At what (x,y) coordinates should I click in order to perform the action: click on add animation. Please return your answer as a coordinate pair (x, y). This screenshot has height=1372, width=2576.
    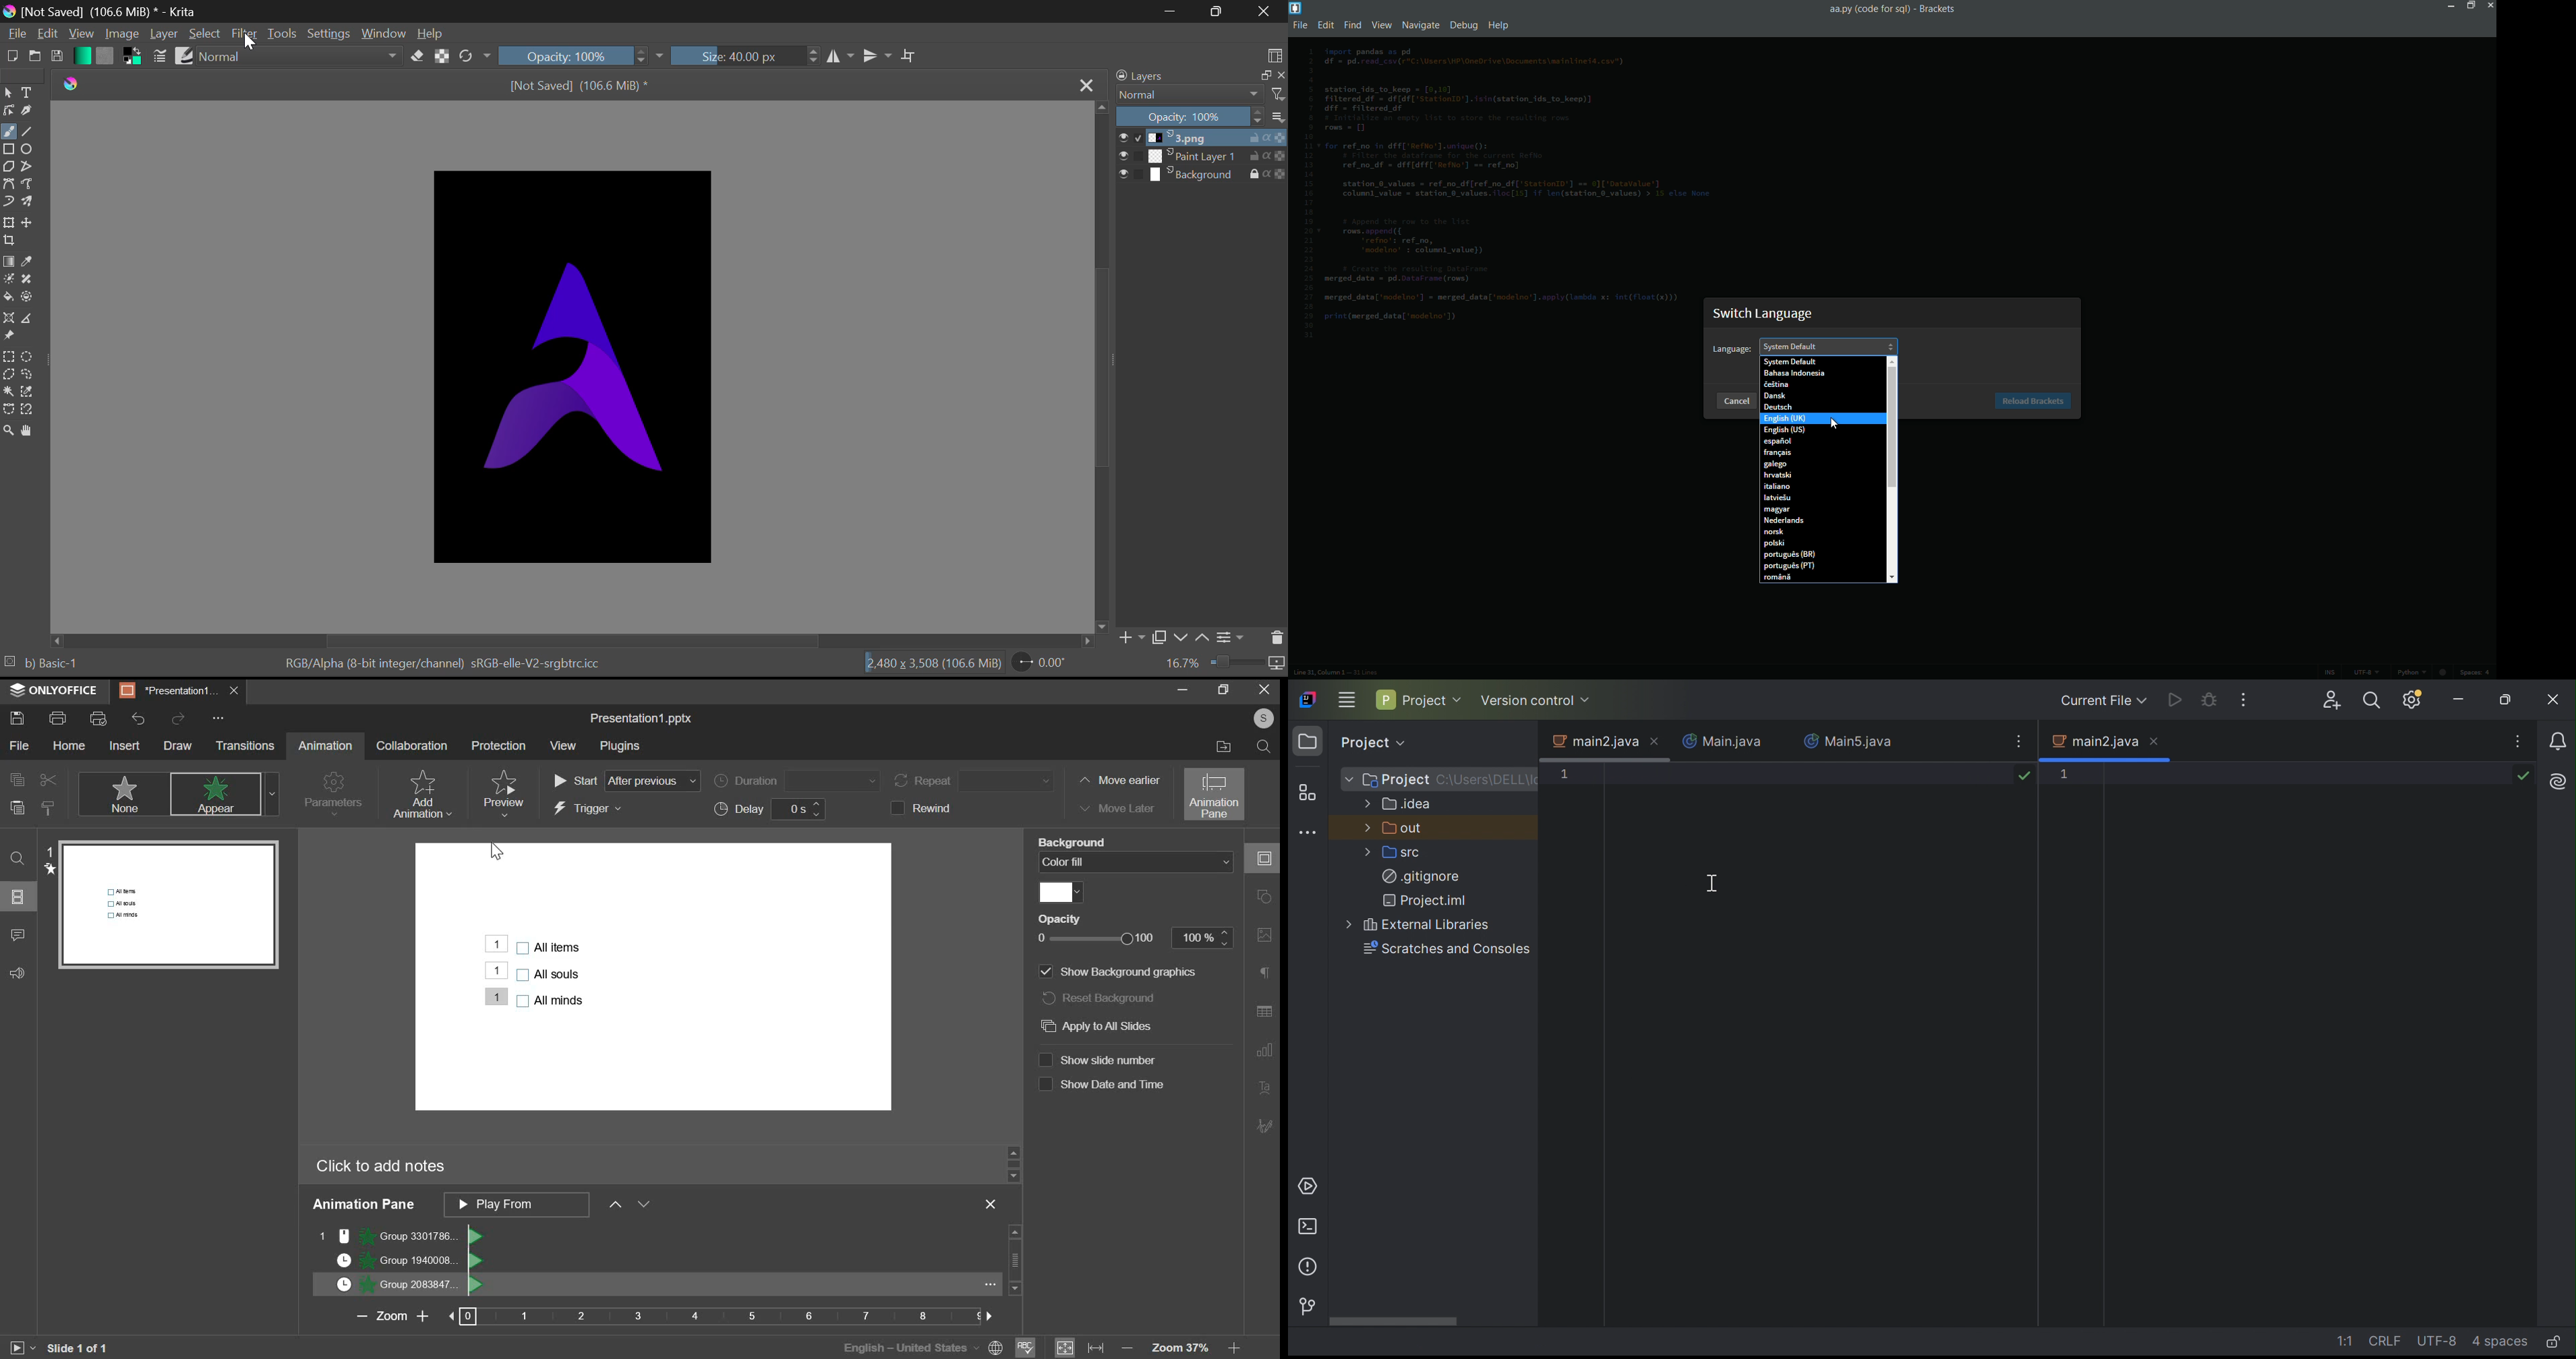
    Looking at the image, I should click on (421, 794).